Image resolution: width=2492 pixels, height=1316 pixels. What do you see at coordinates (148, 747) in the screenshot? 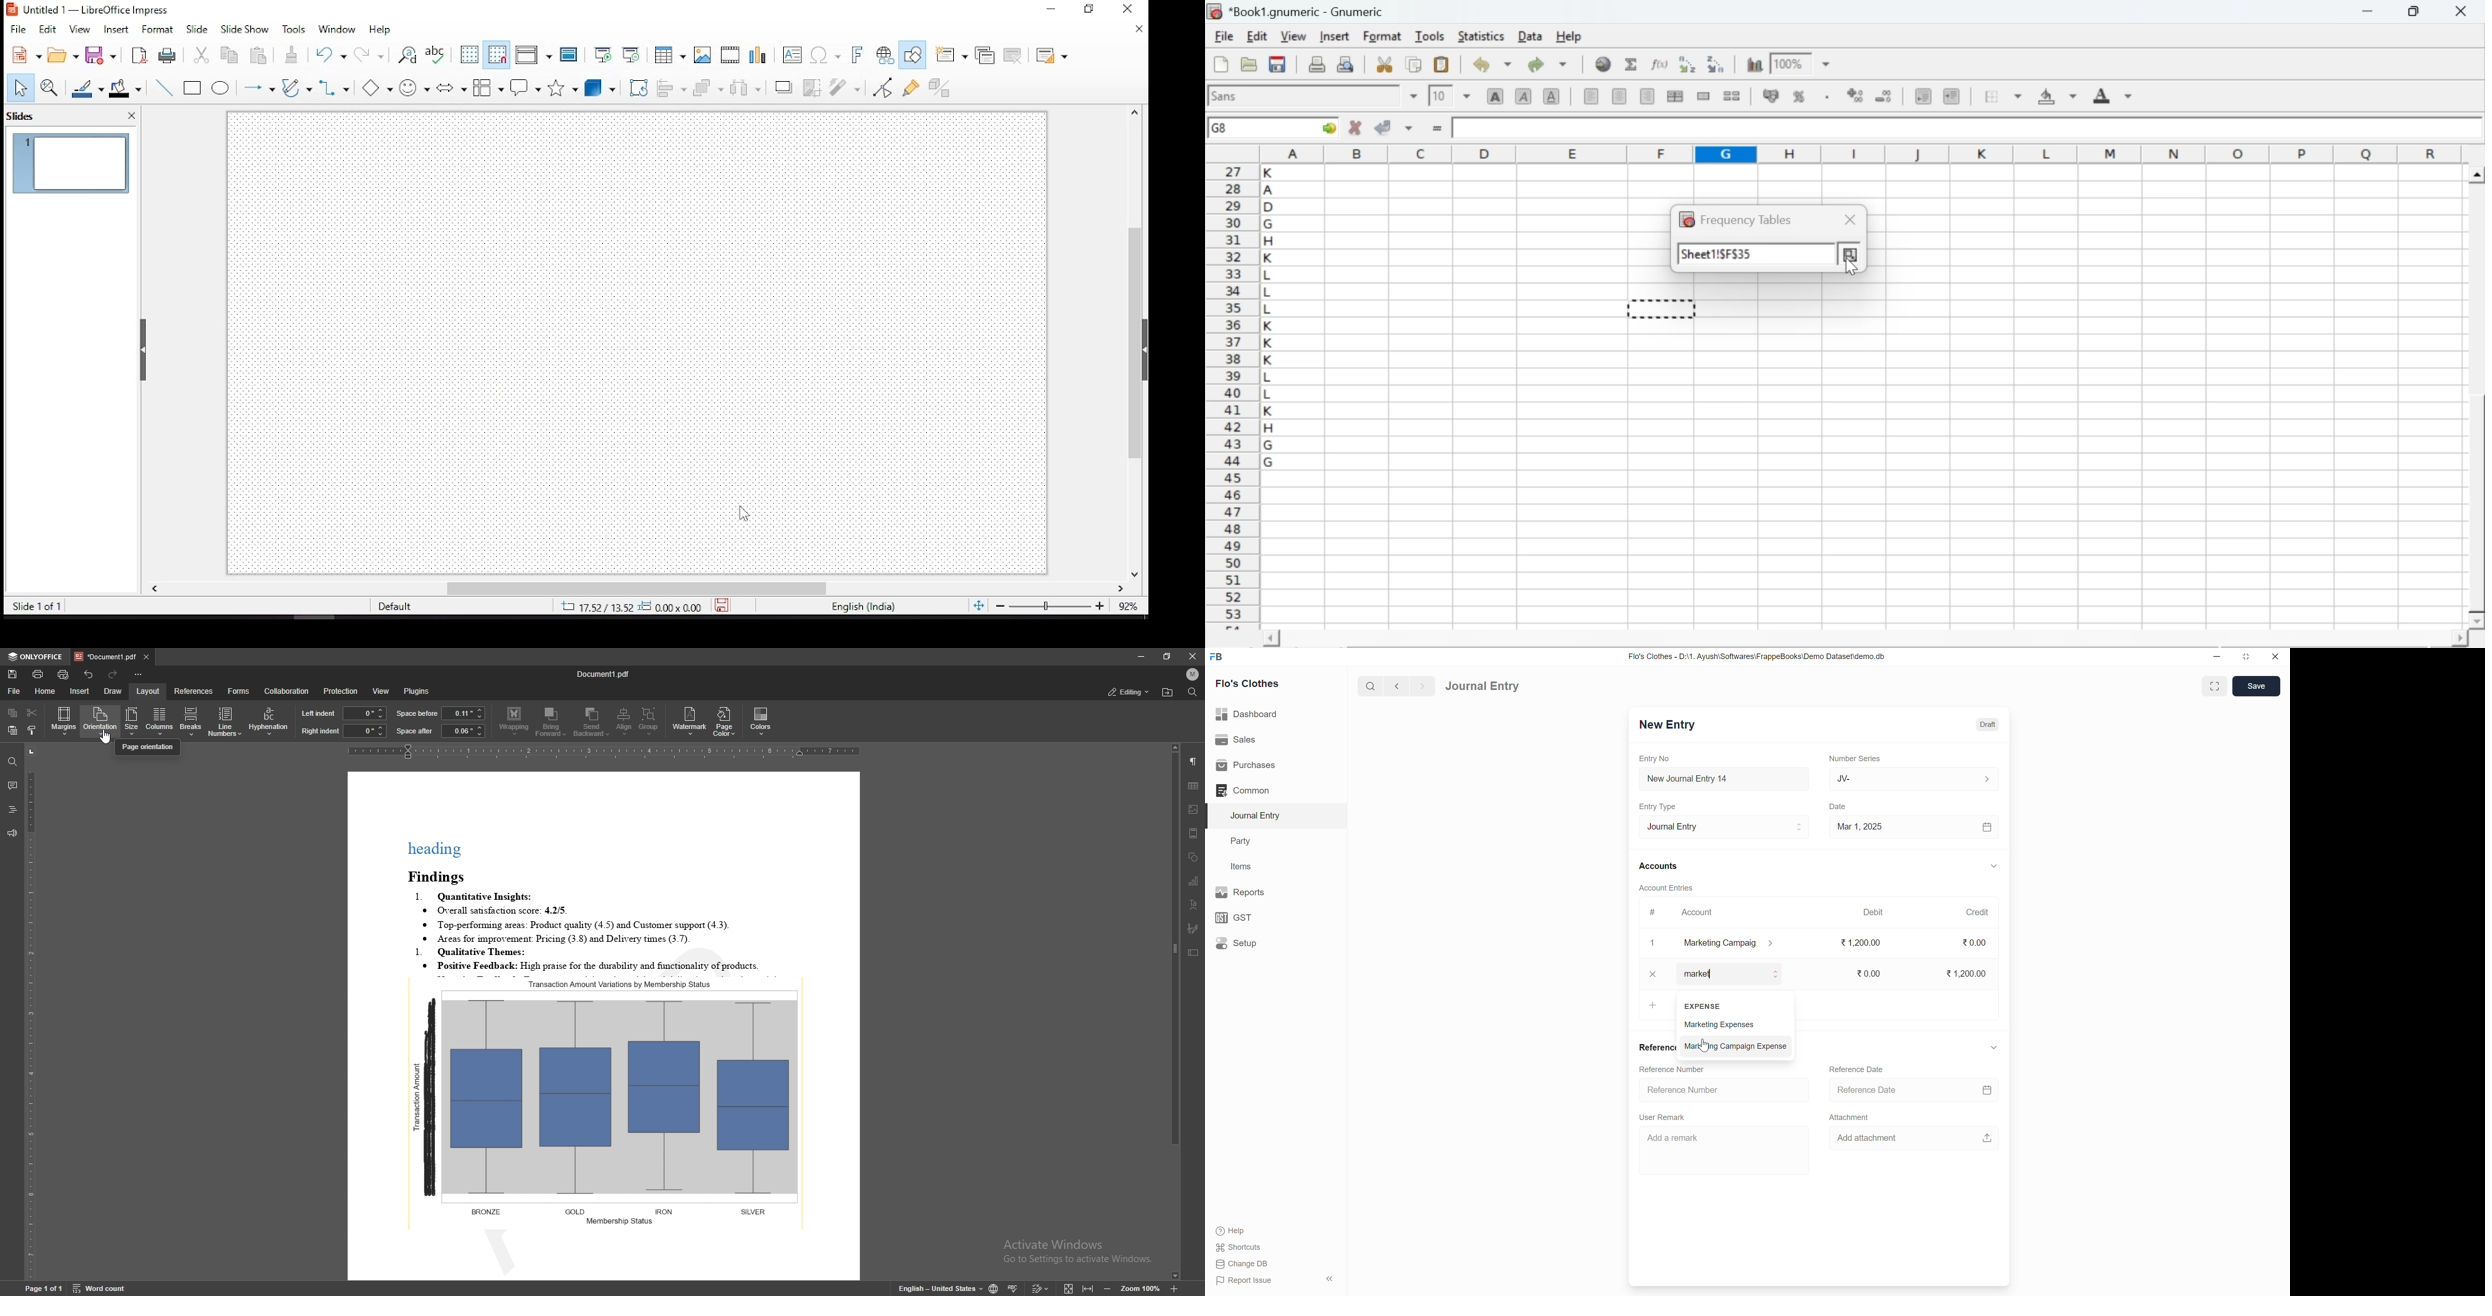
I see `cursor description` at bounding box center [148, 747].